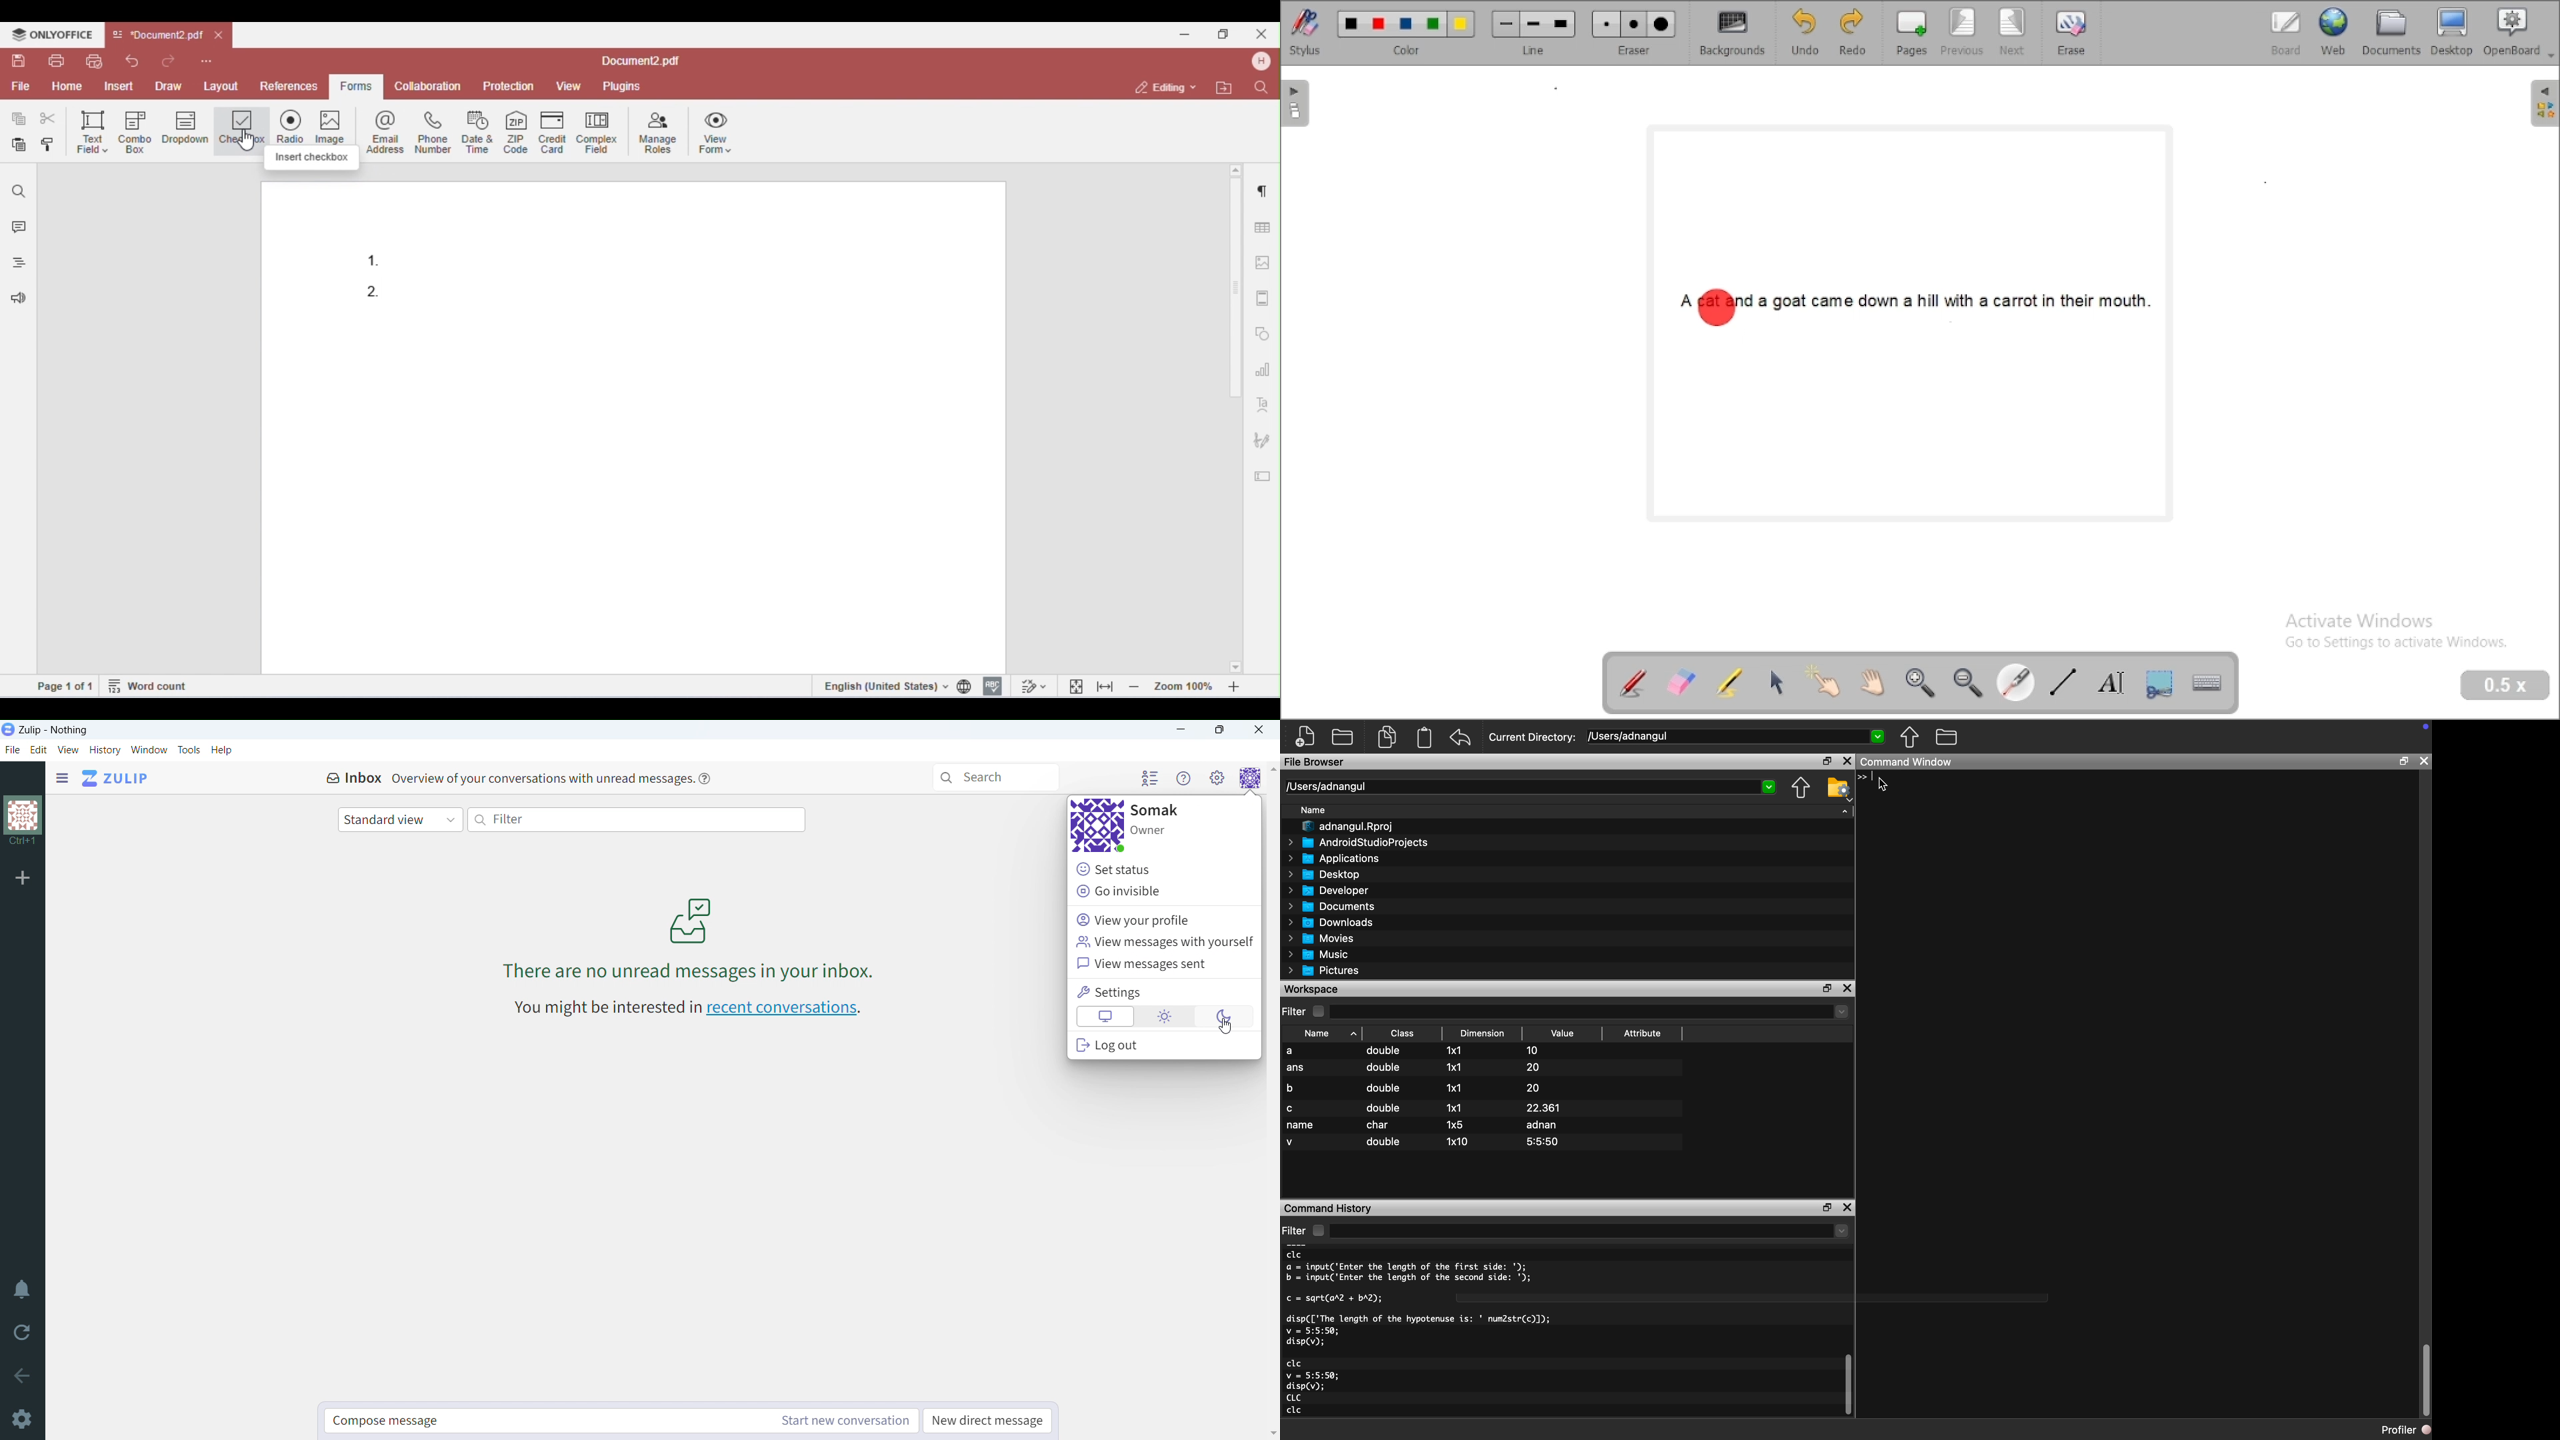 The width and height of the screenshot is (2576, 1456). Describe the element at coordinates (503, 779) in the screenshot. I see `inbox overview of your conversation with unread messages` at that location.